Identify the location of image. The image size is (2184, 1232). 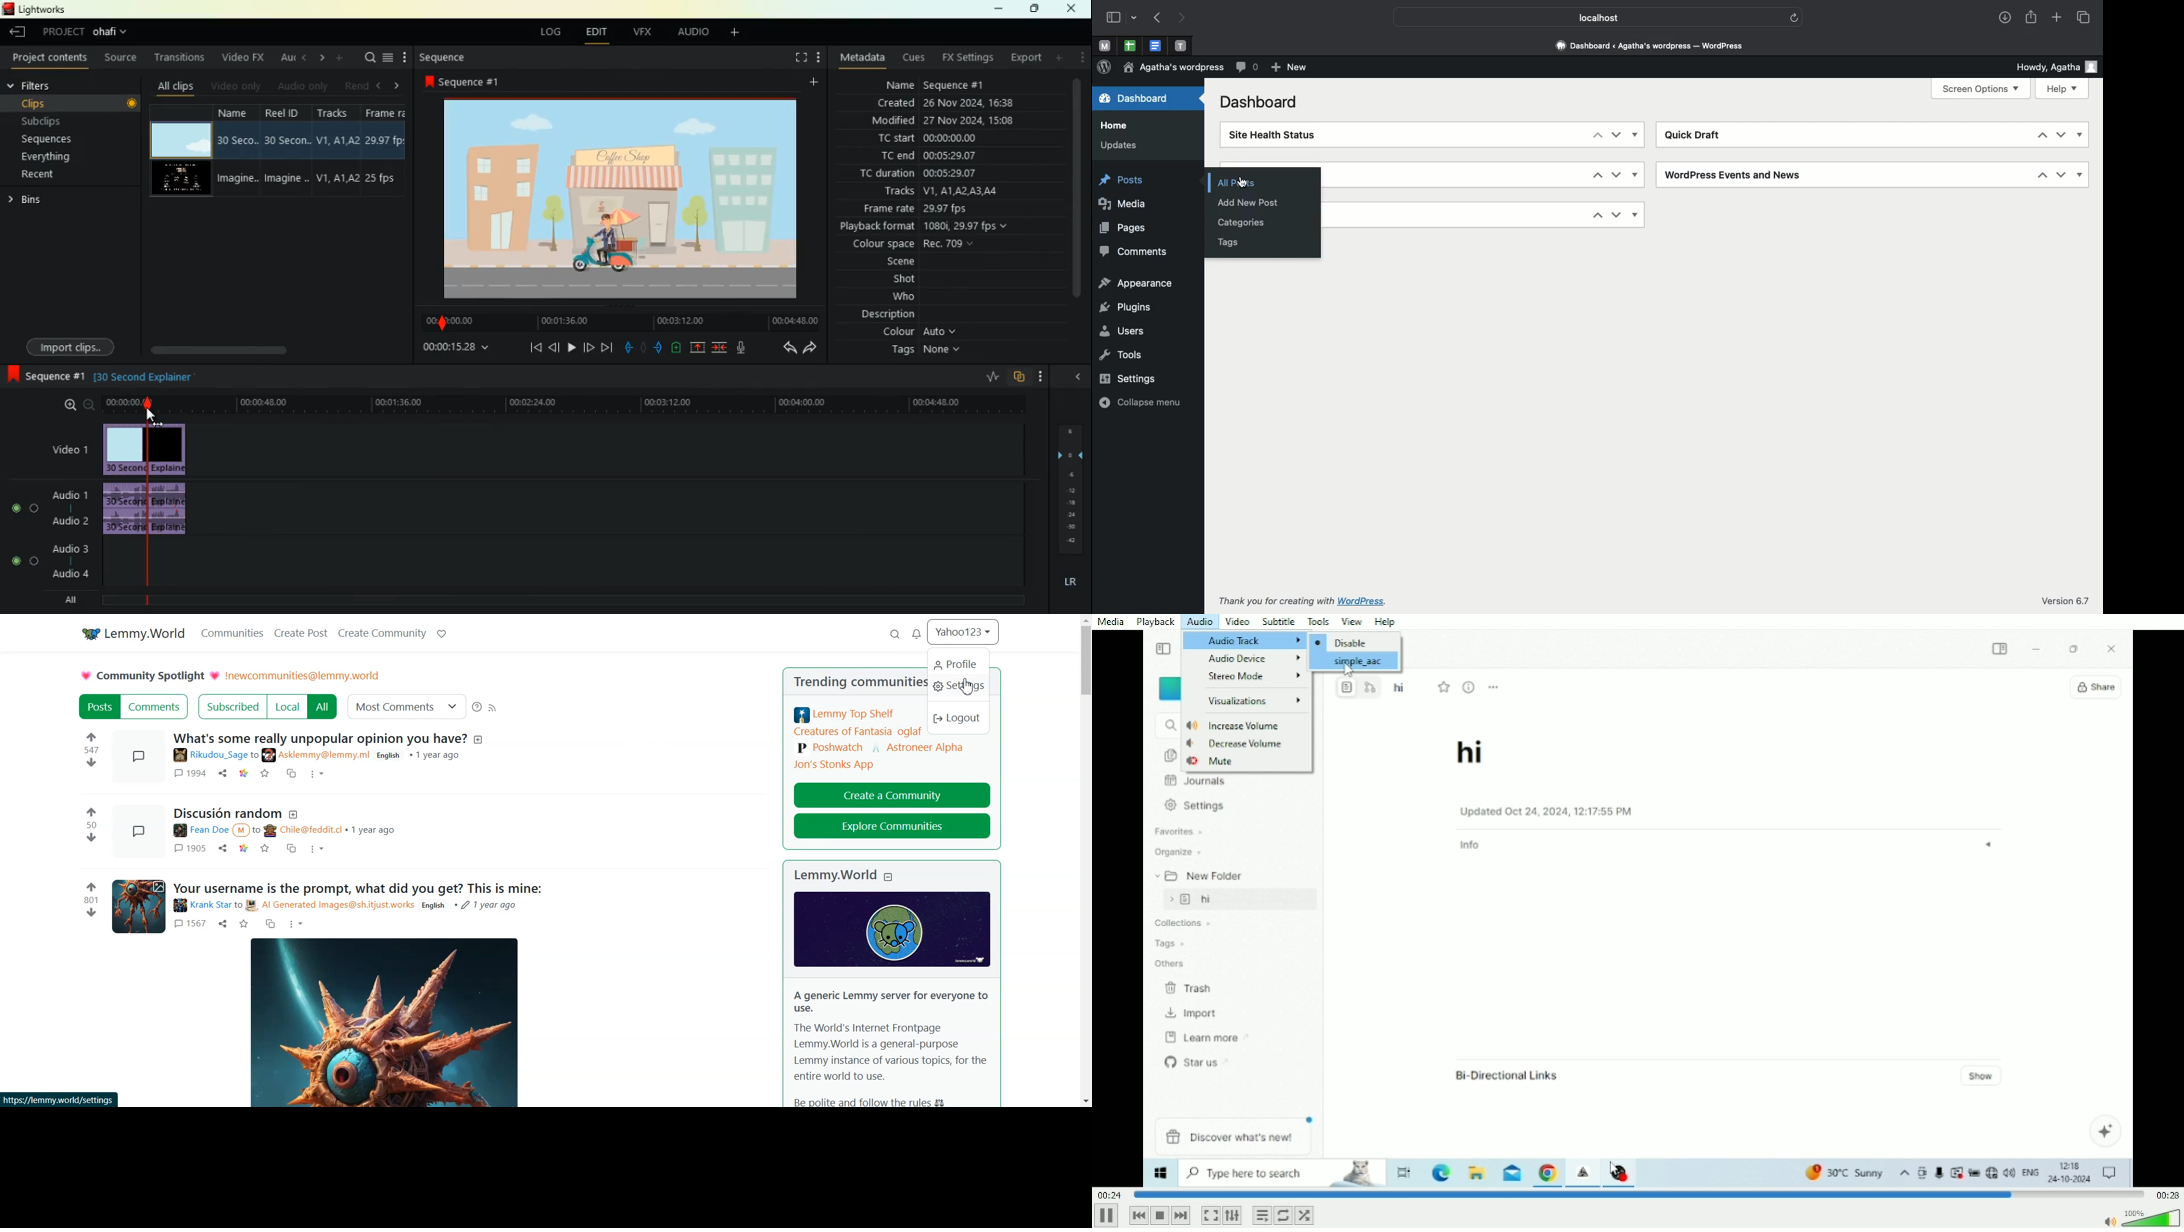
(625, 199).